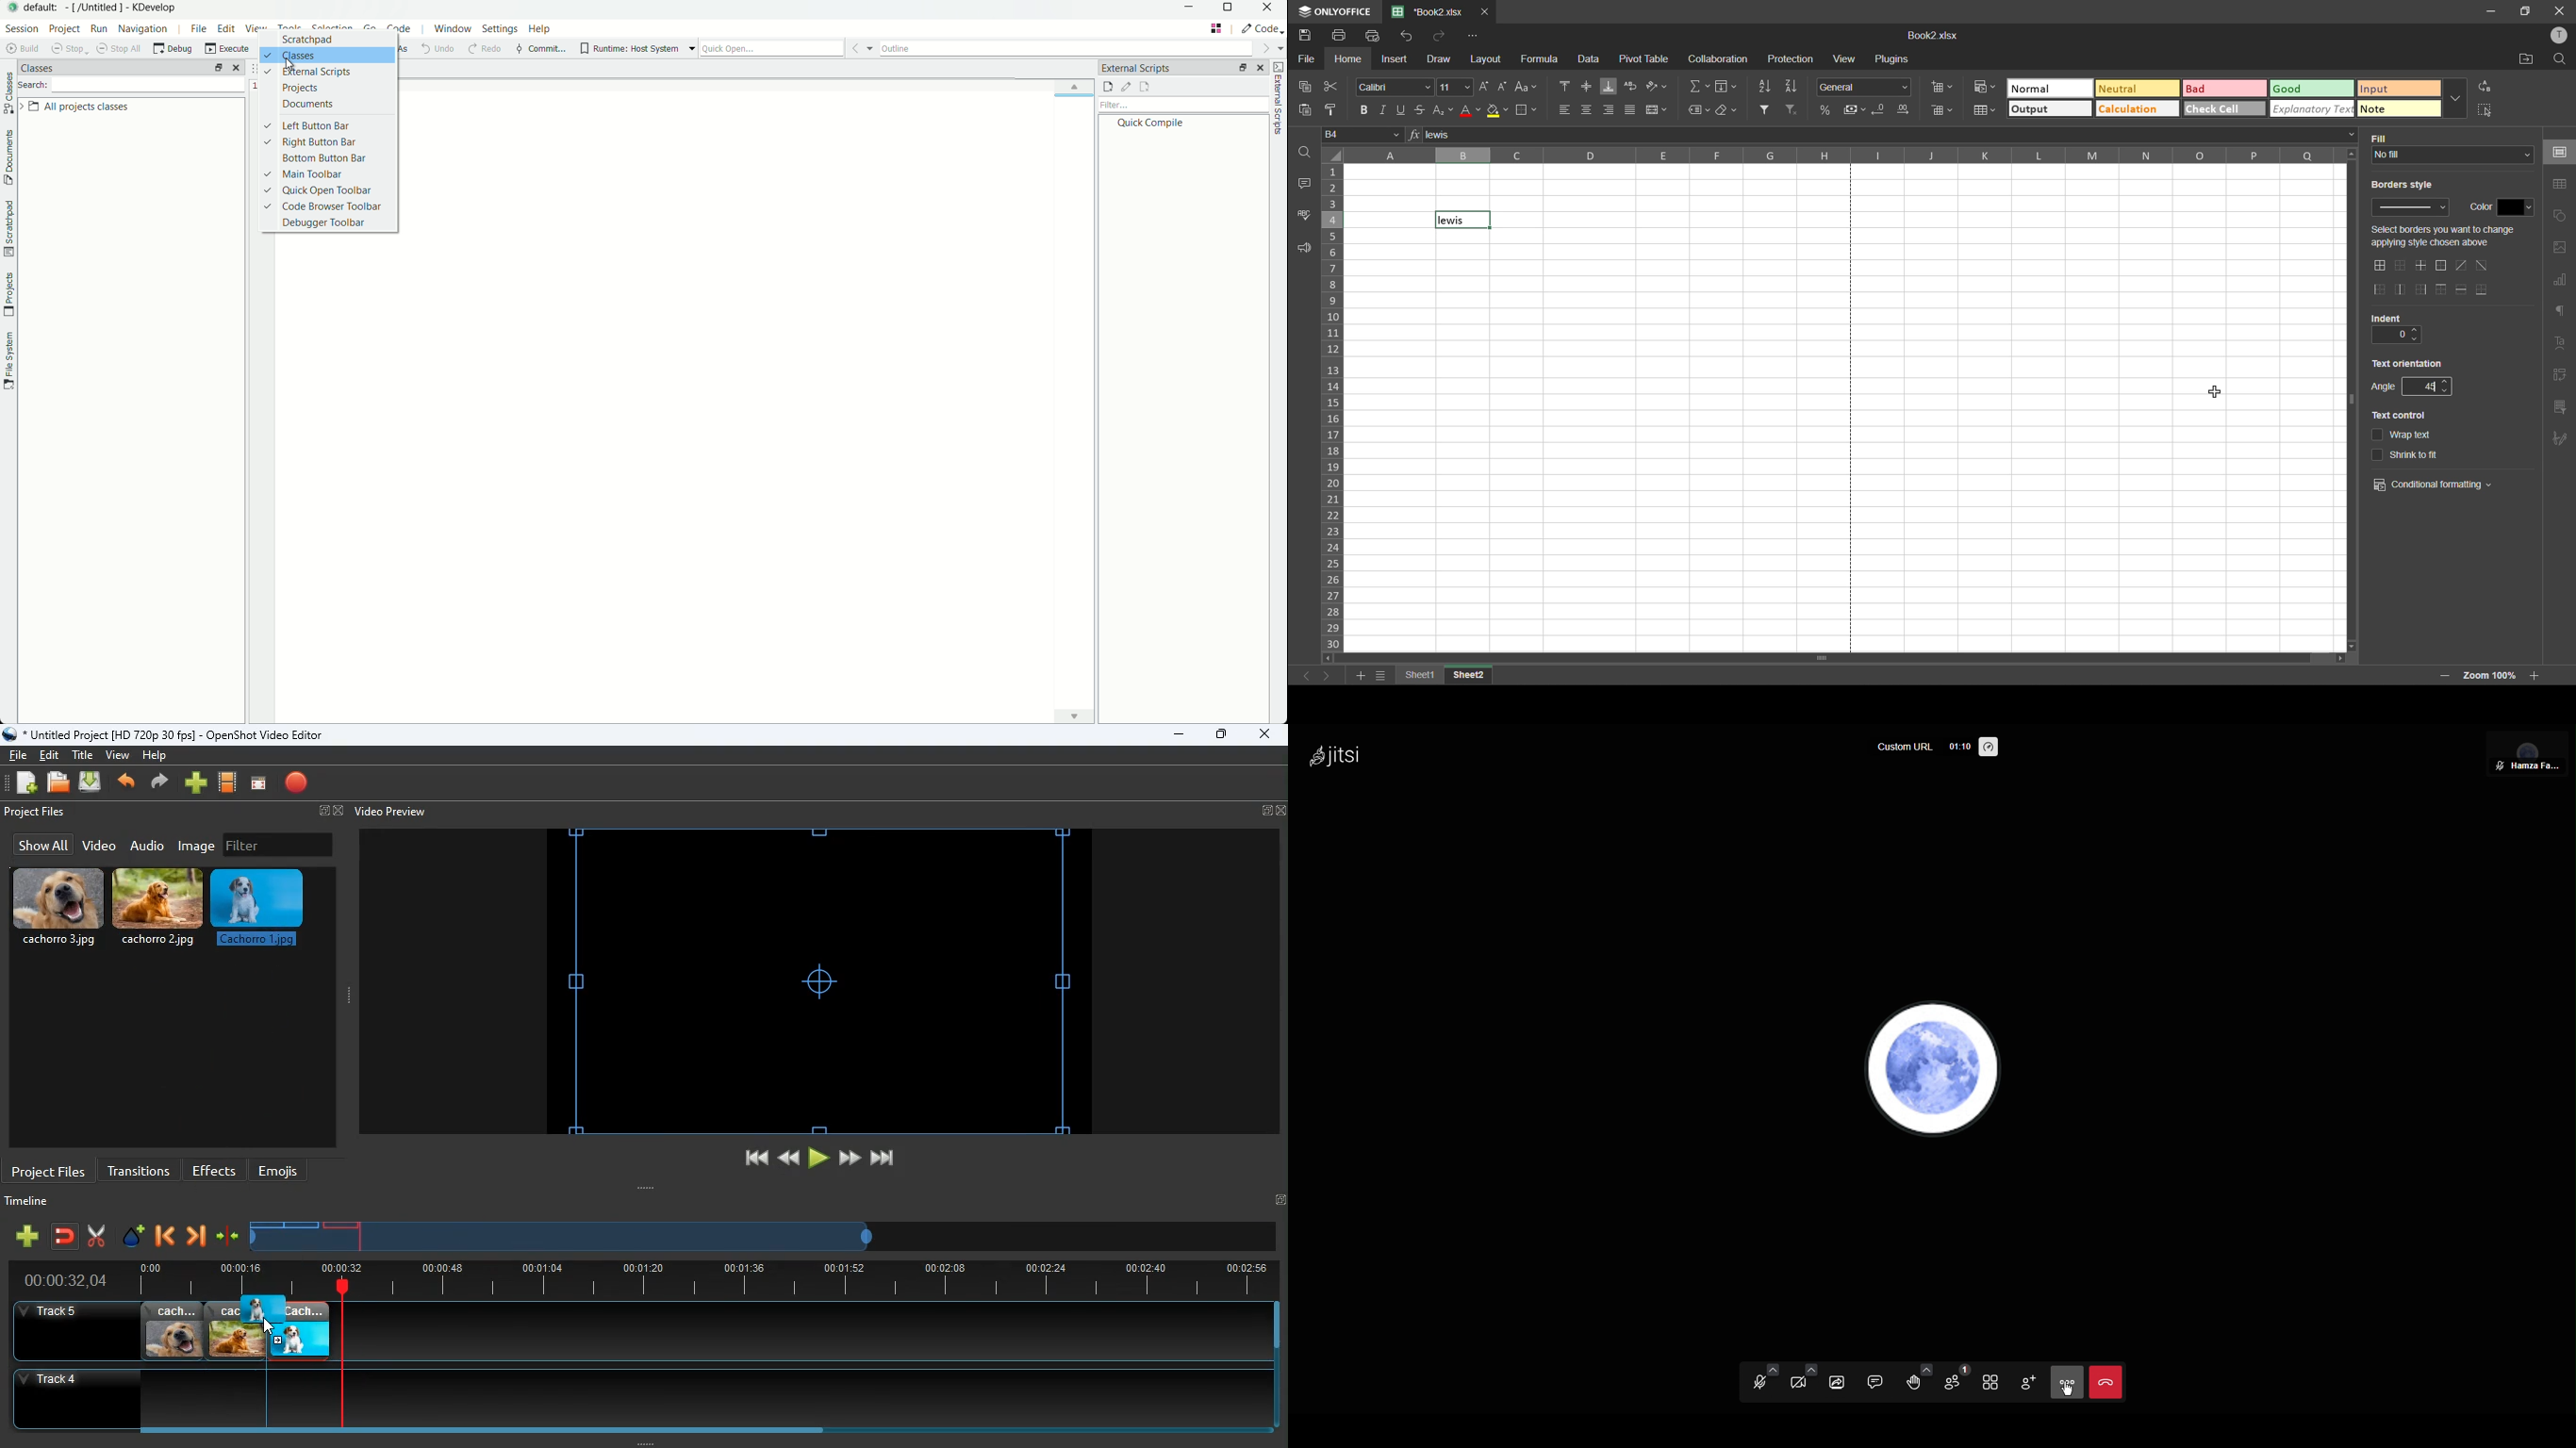 Image resolution: width=2576 pixels, height=1456 pixels. What do you see at coordinates (2381, 388) in the screenshot?
I see `angle` at bounding box center [2381, 388].